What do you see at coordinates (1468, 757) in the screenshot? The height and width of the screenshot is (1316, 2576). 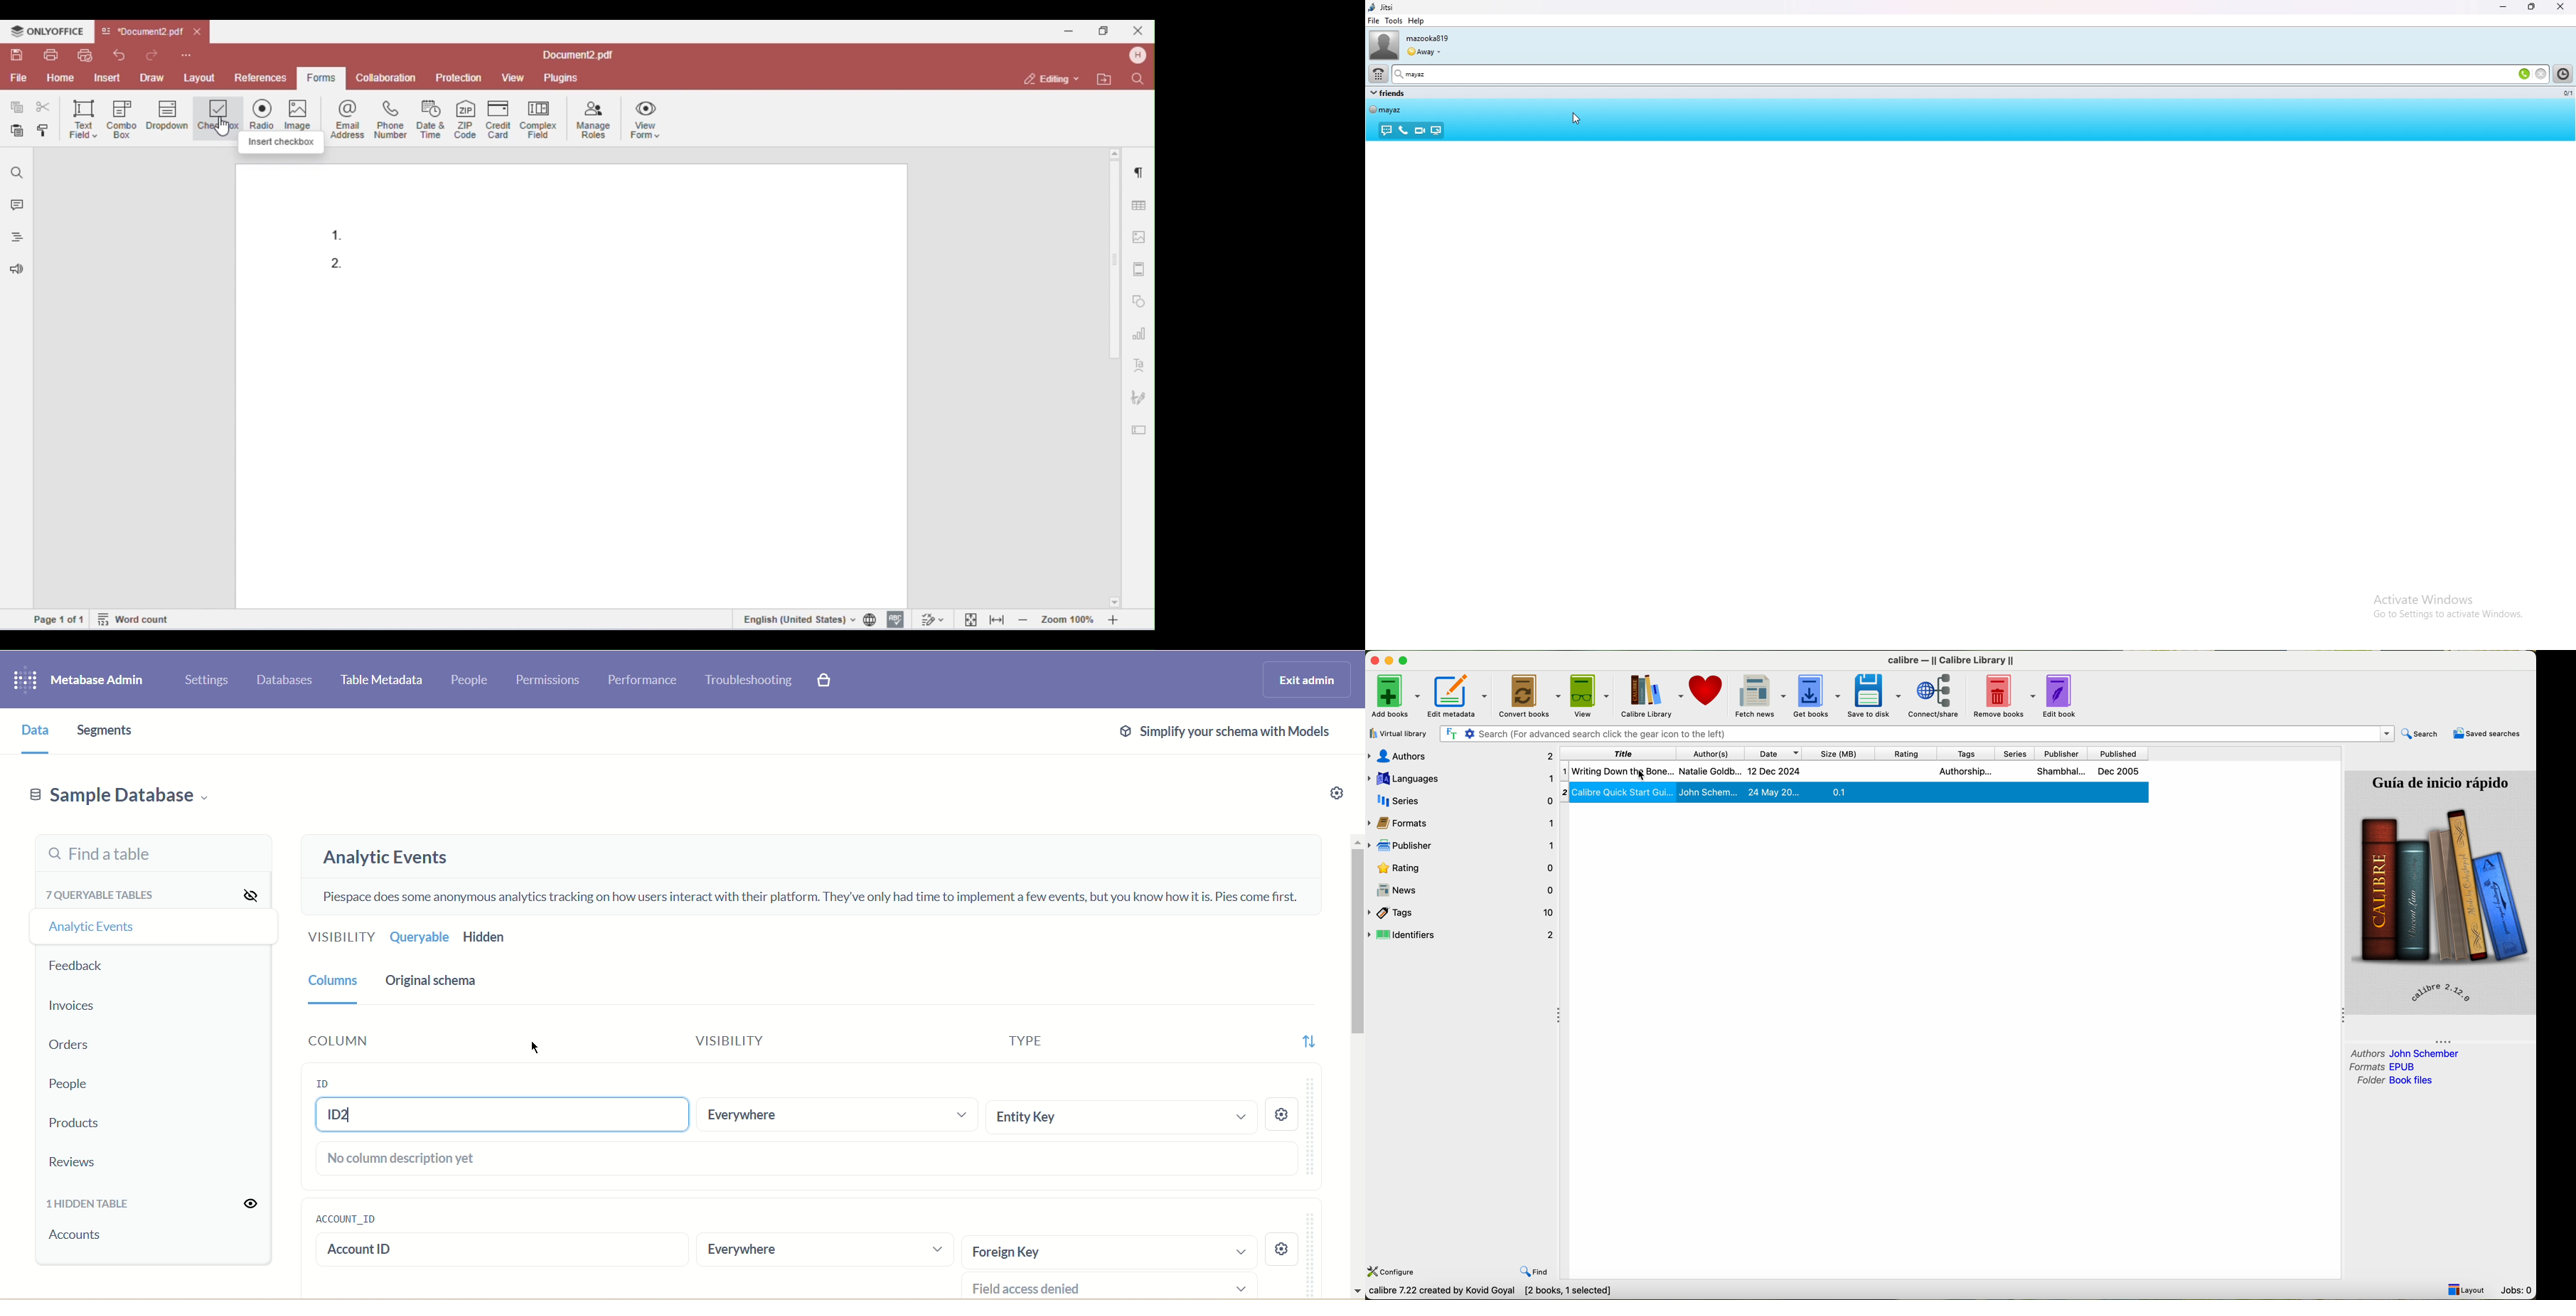 I see `audio` at bounding box center [1468, 757].